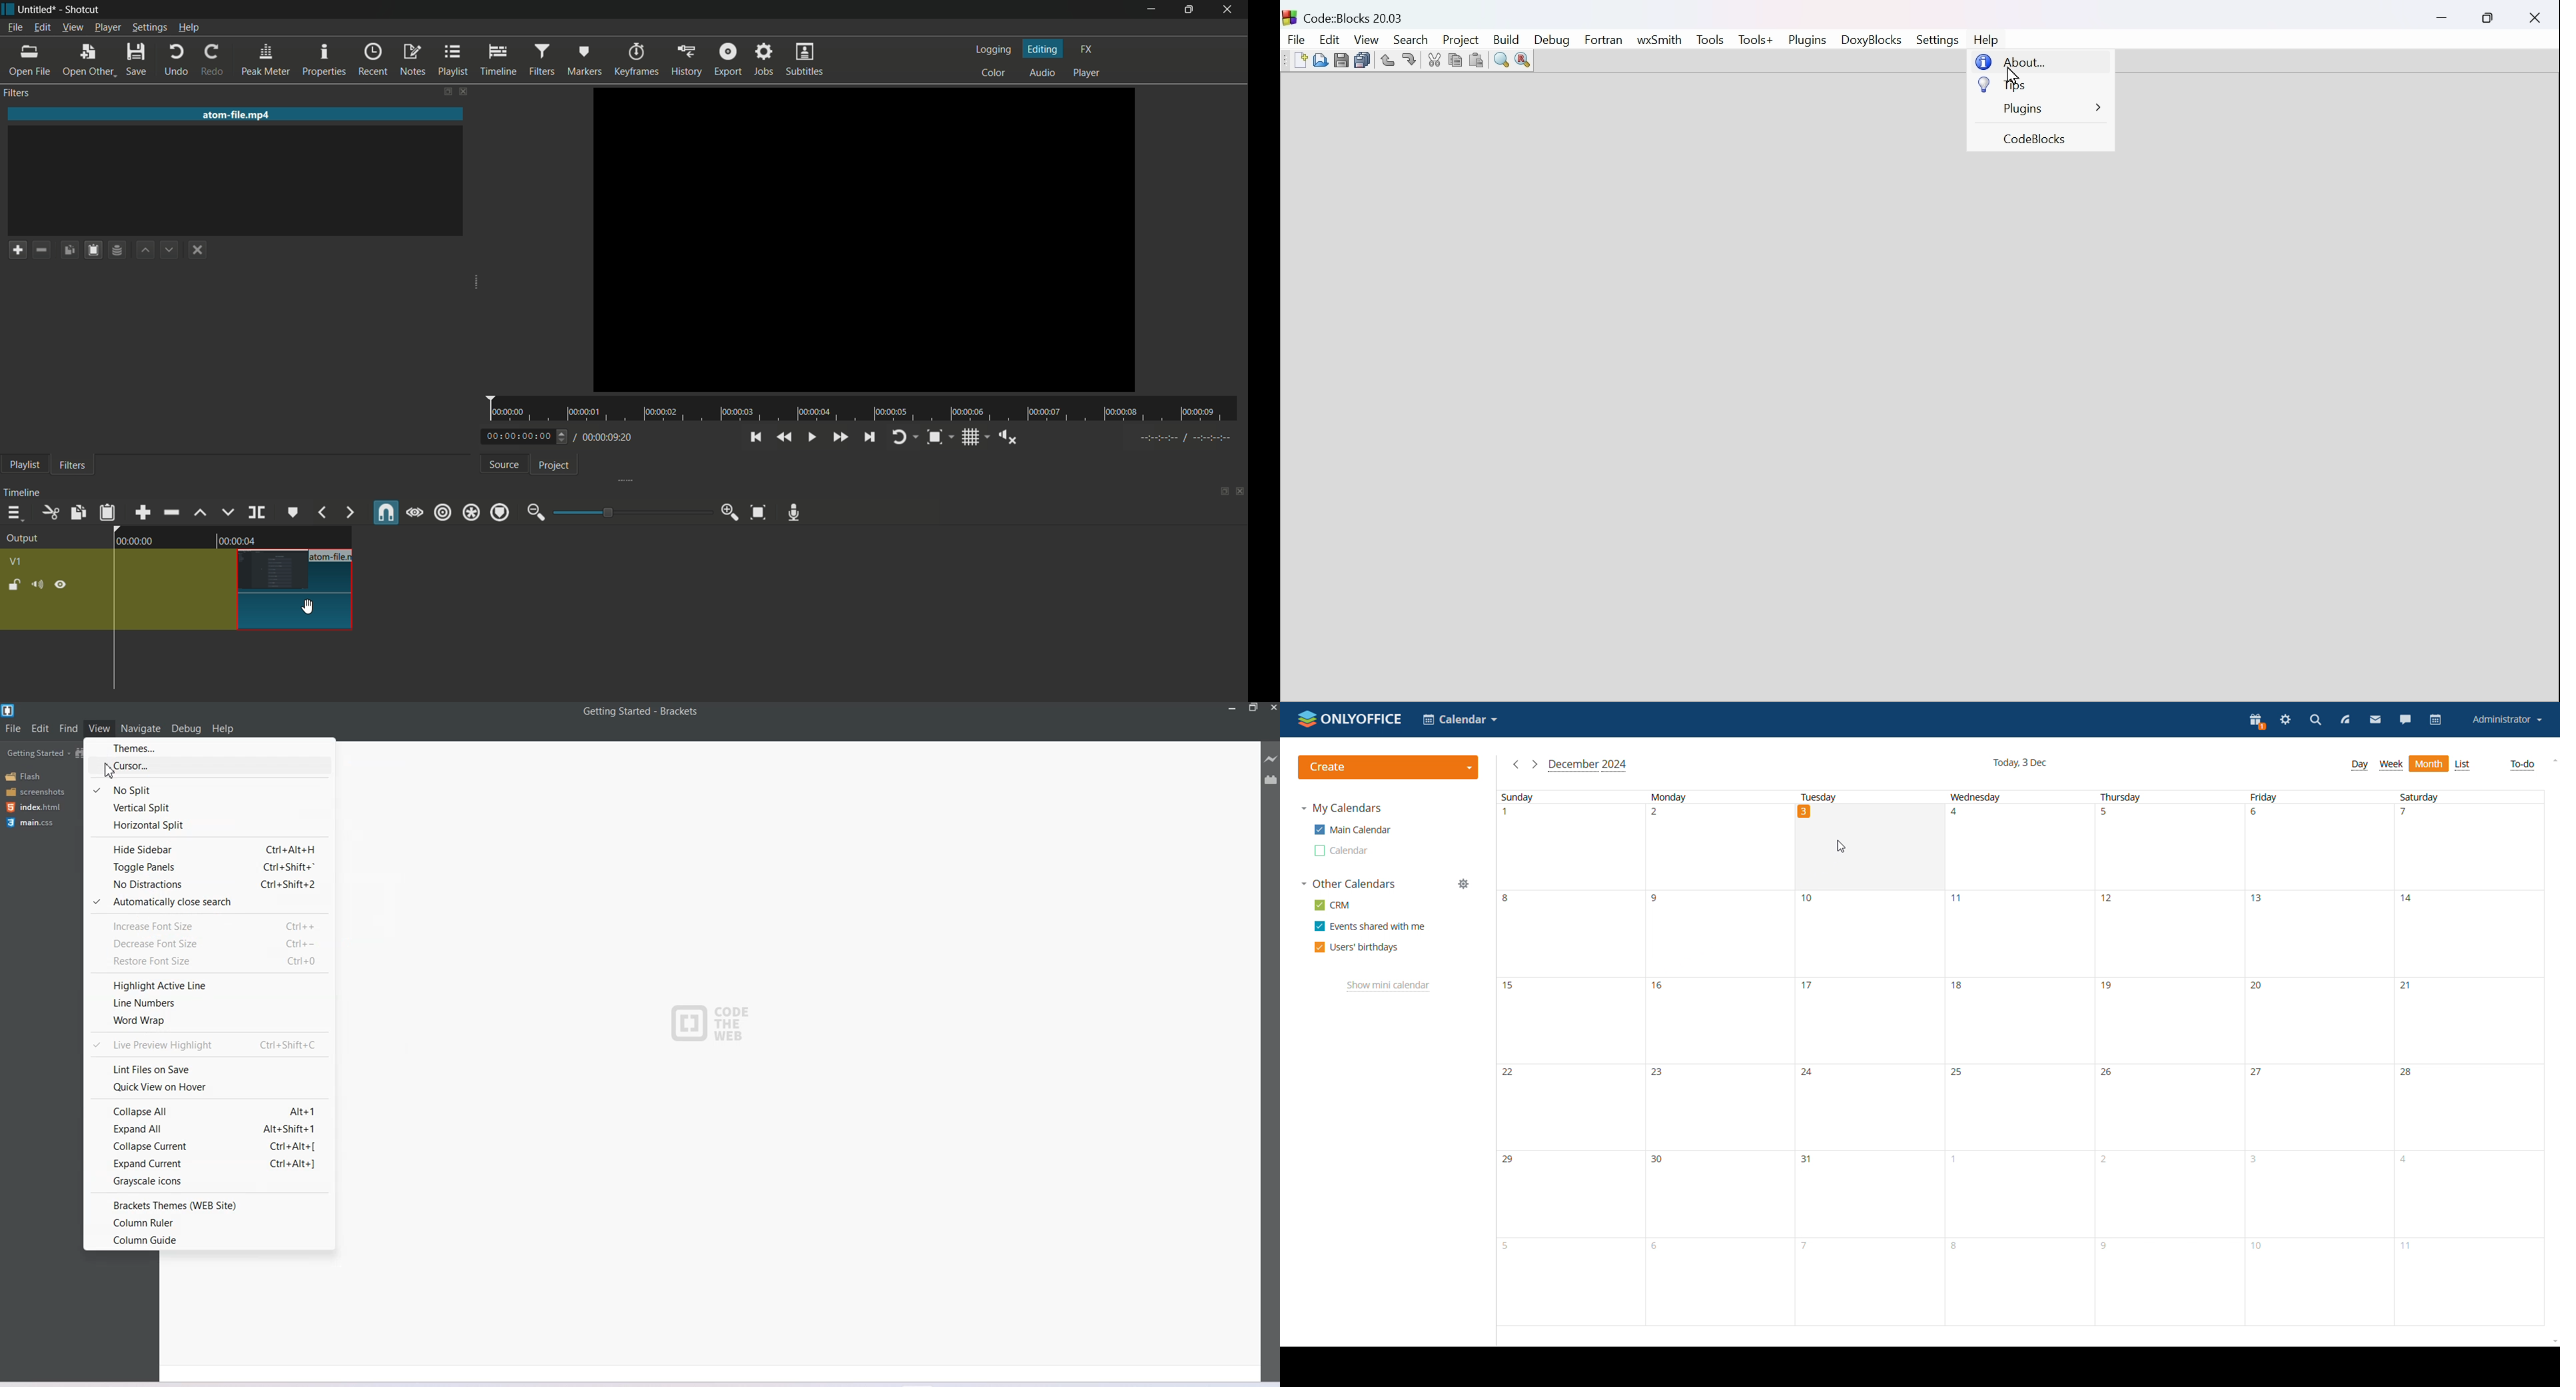  I want to click on Screenshots, so click(35, 791).